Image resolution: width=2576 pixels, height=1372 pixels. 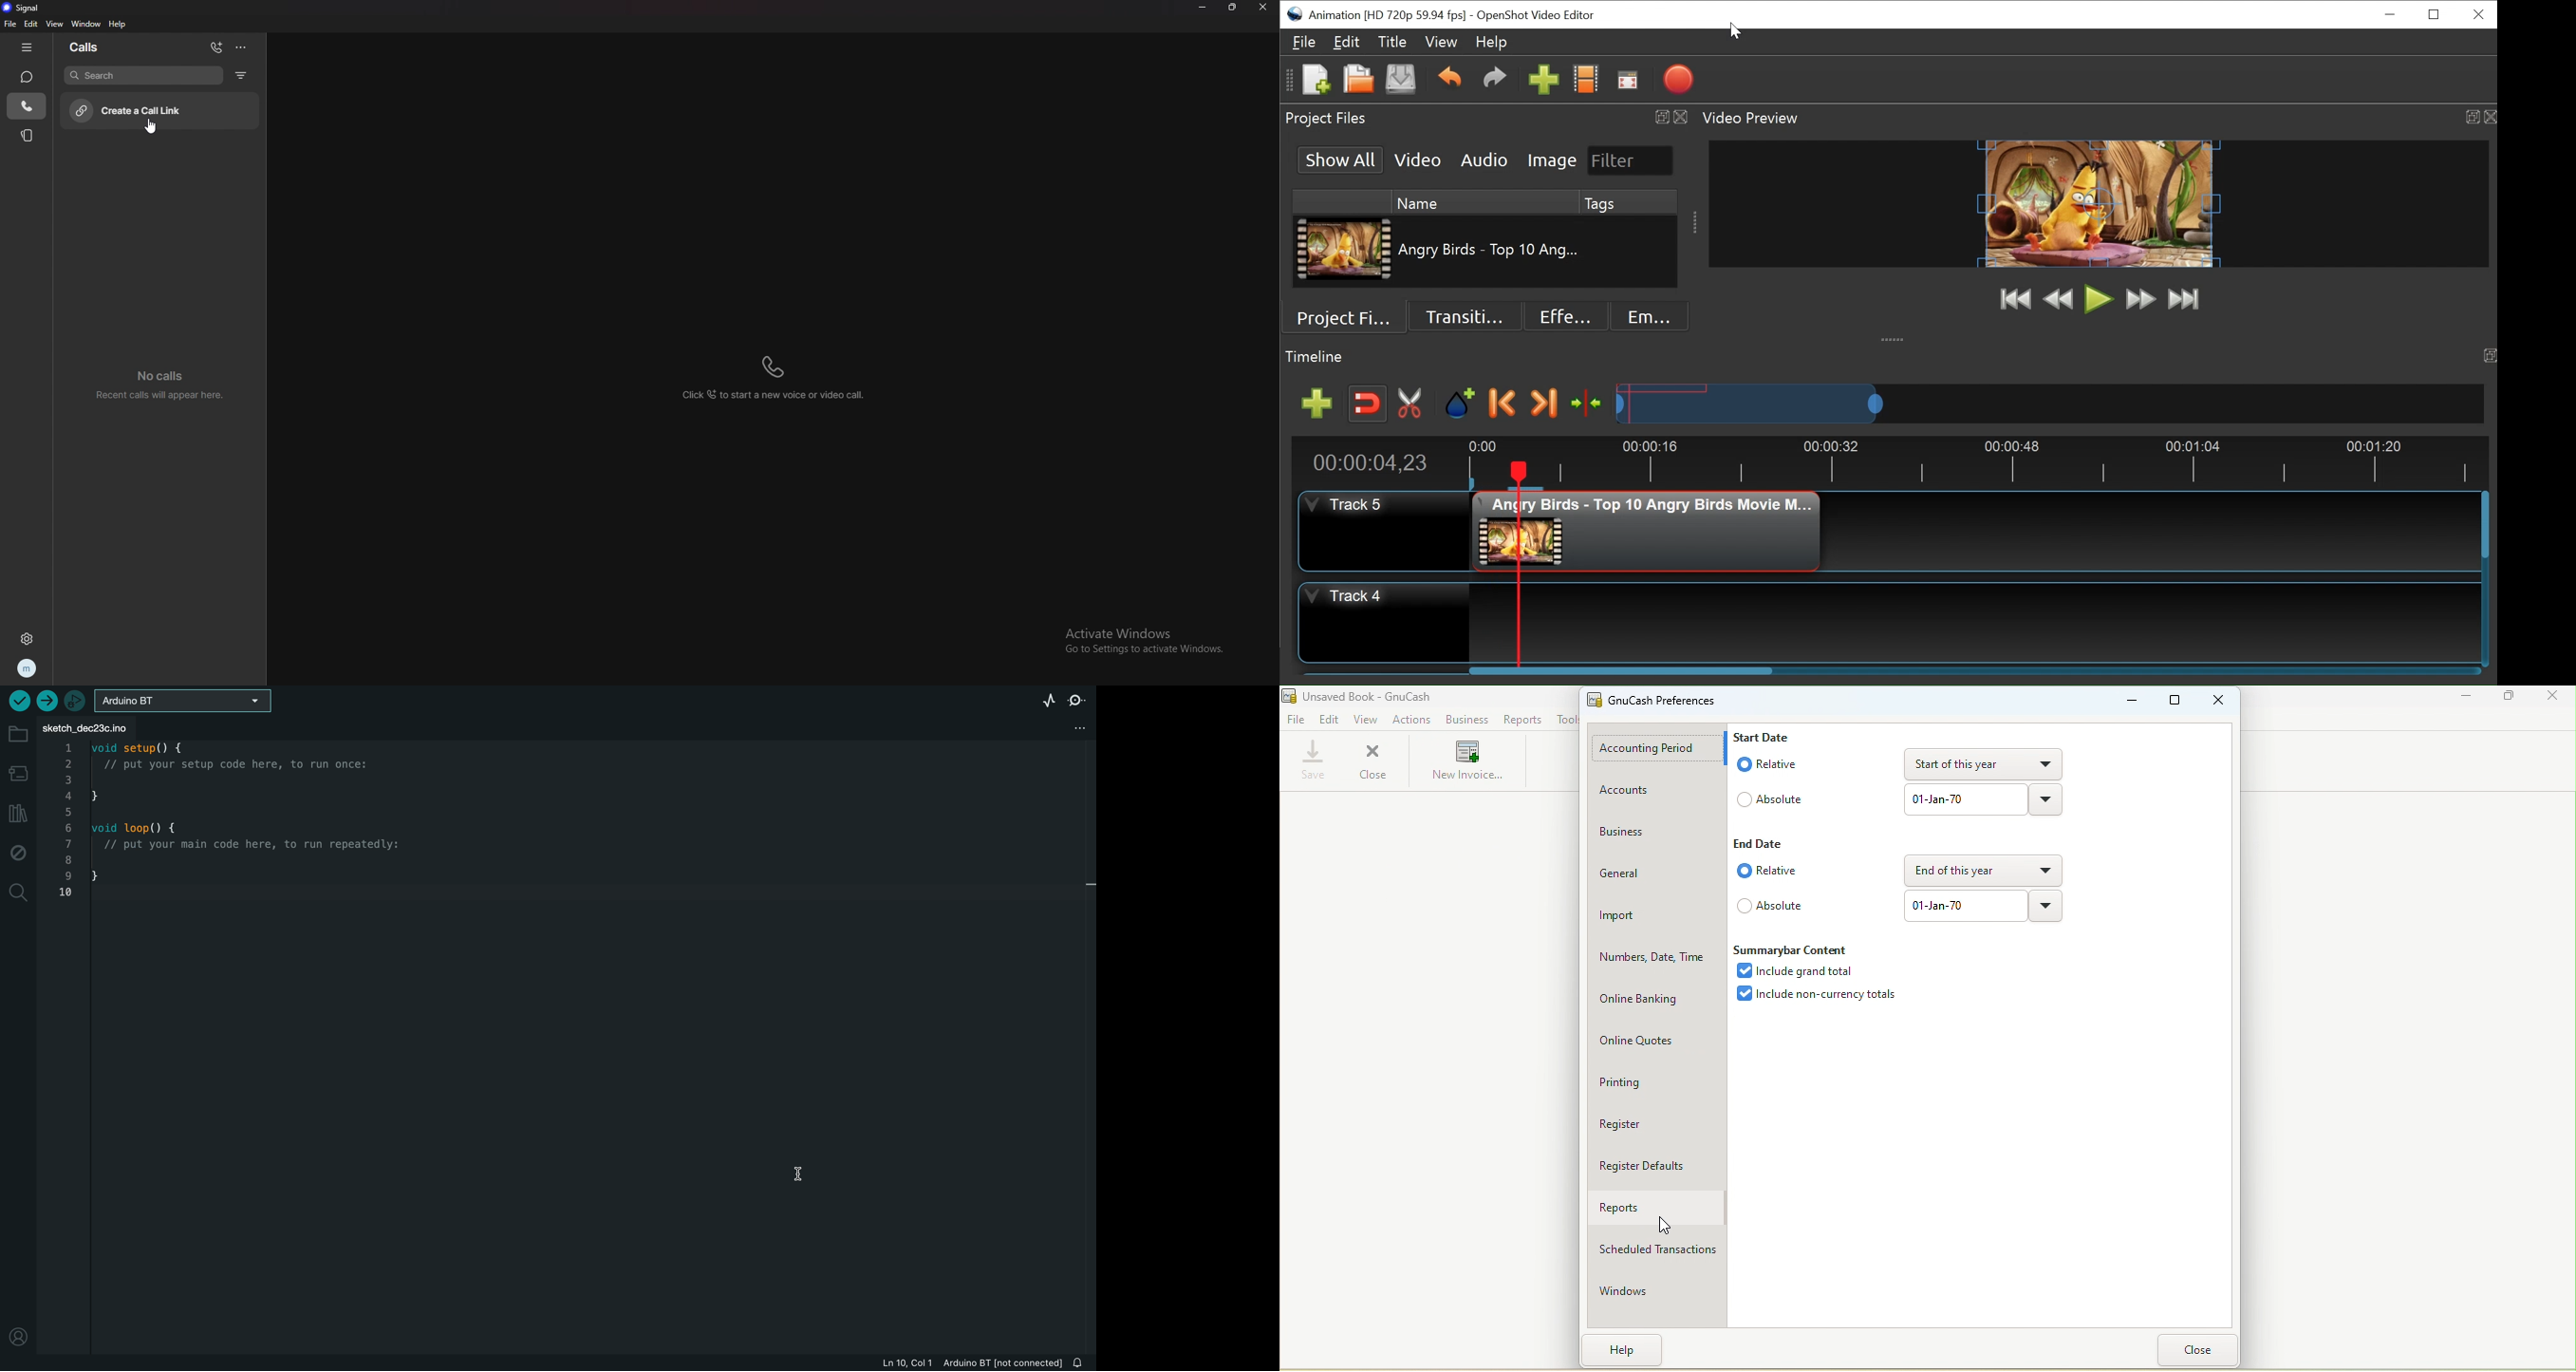 What do you see at coordinates (241, 47) in the screenshot?
I see `options` at bounding box center [241, 47].